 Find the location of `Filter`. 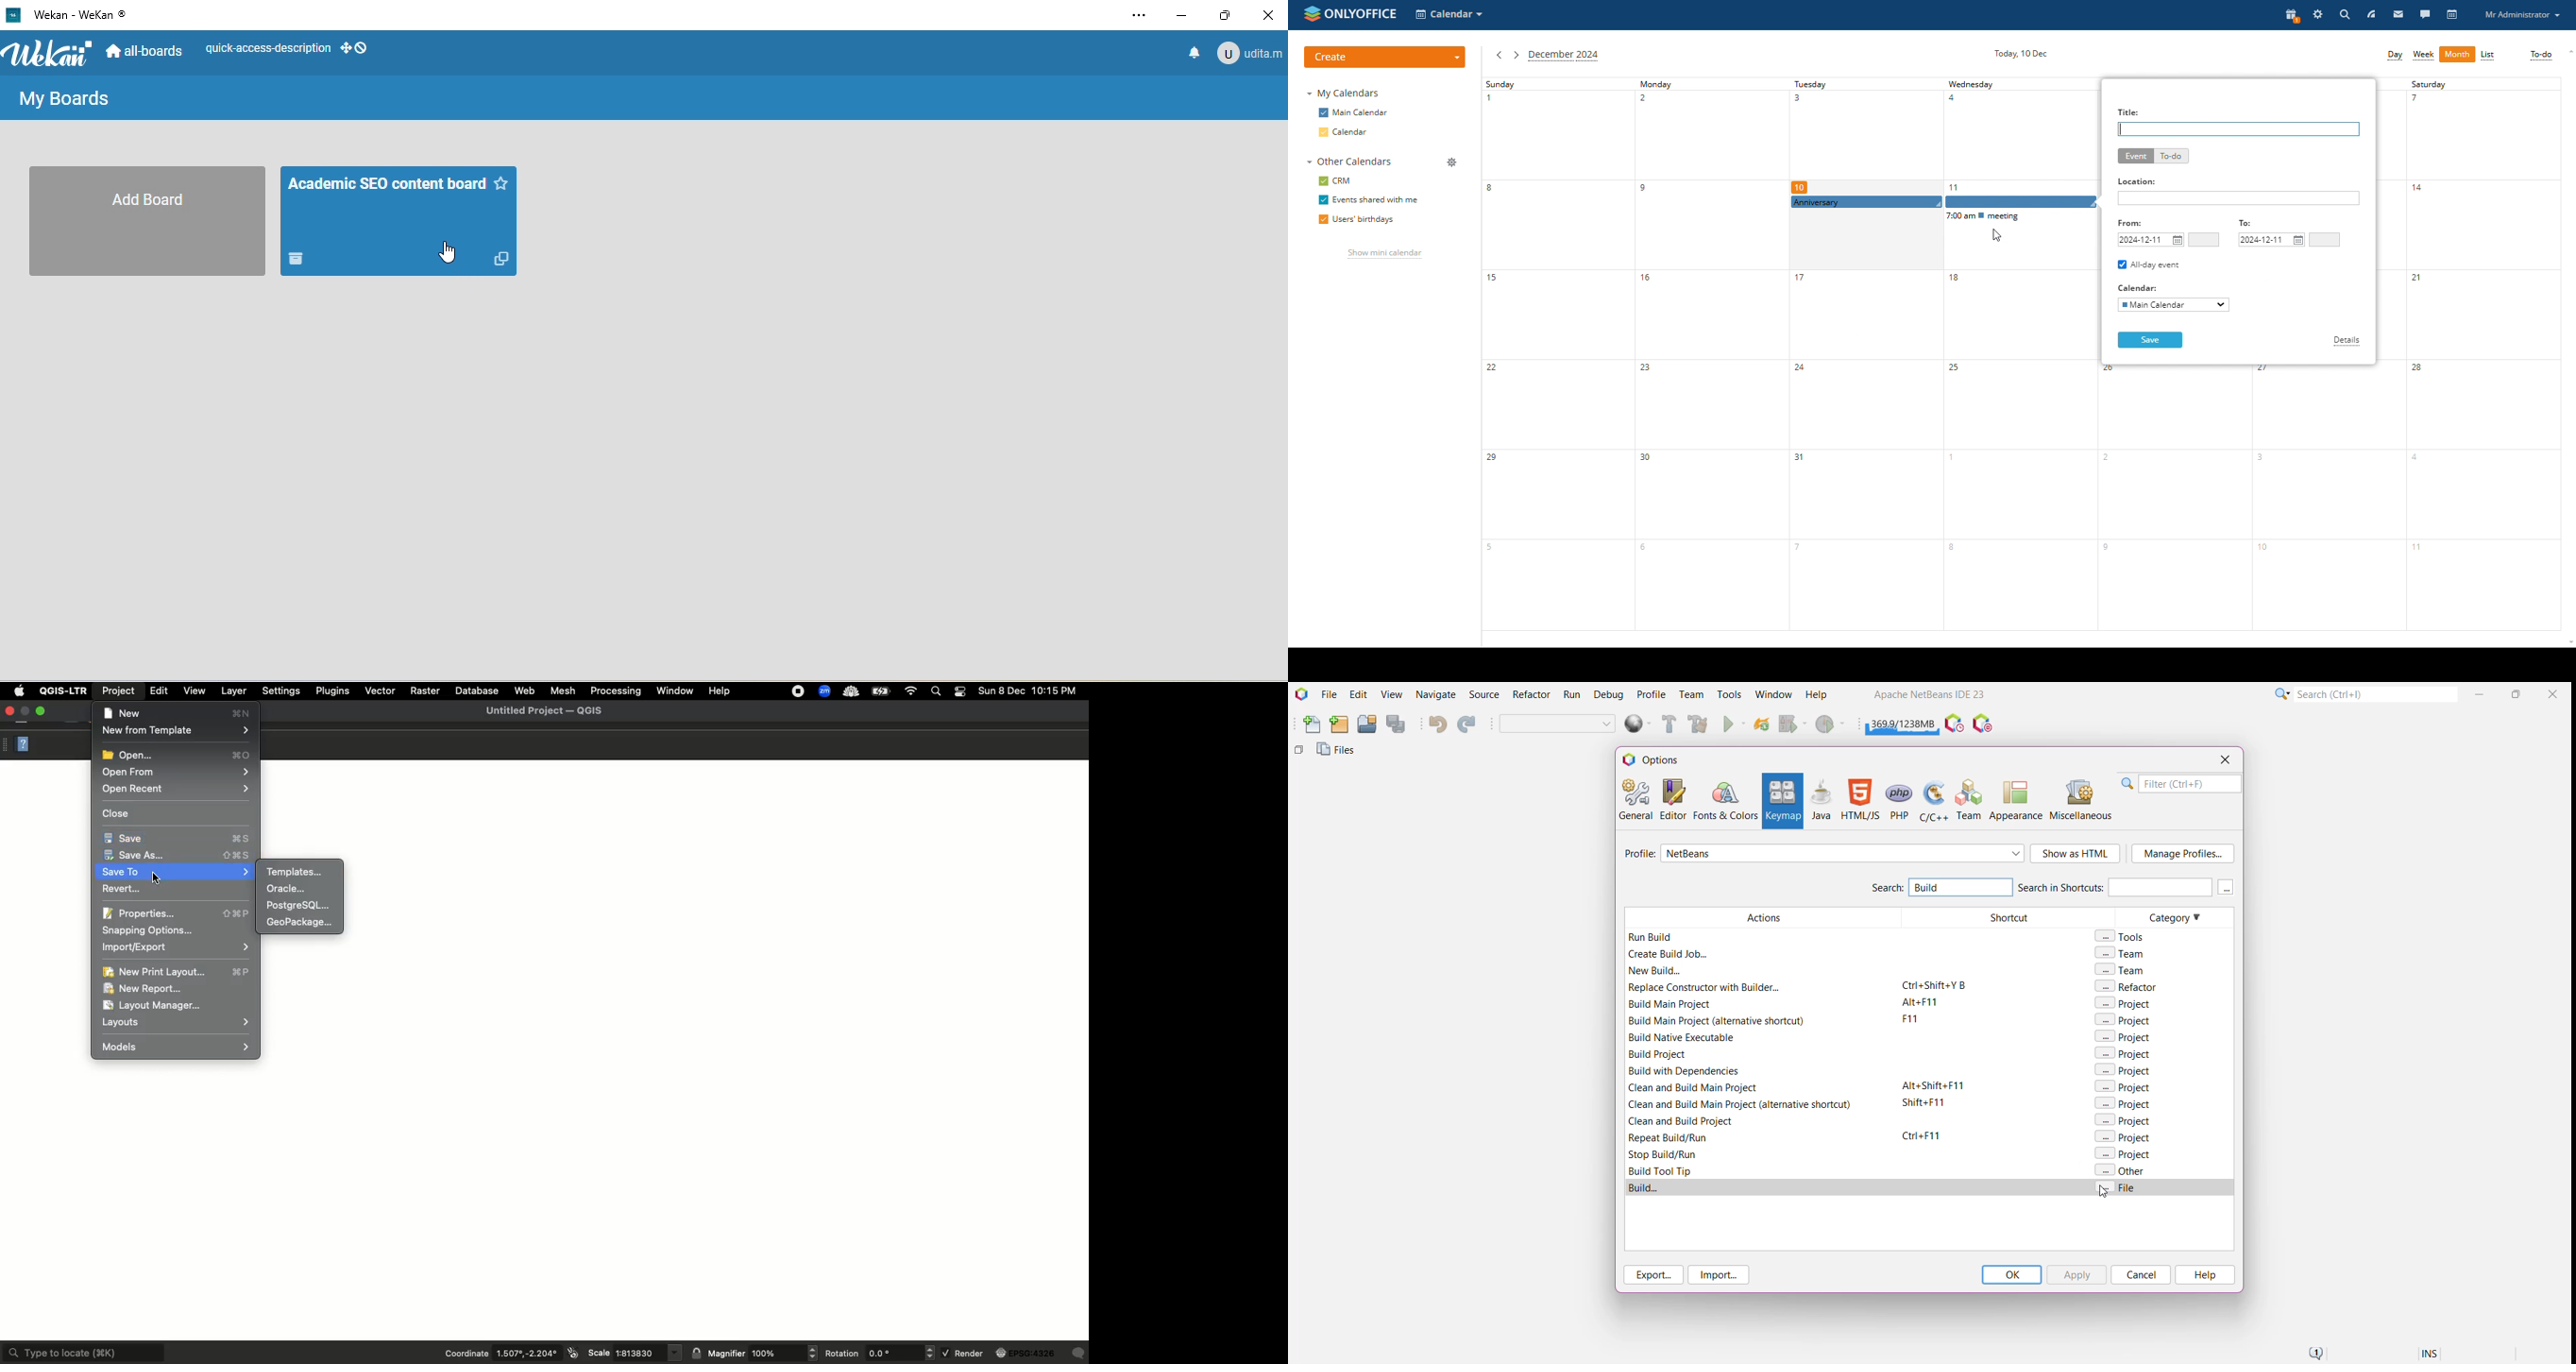

Filter is located at coordinates (2181, 784).